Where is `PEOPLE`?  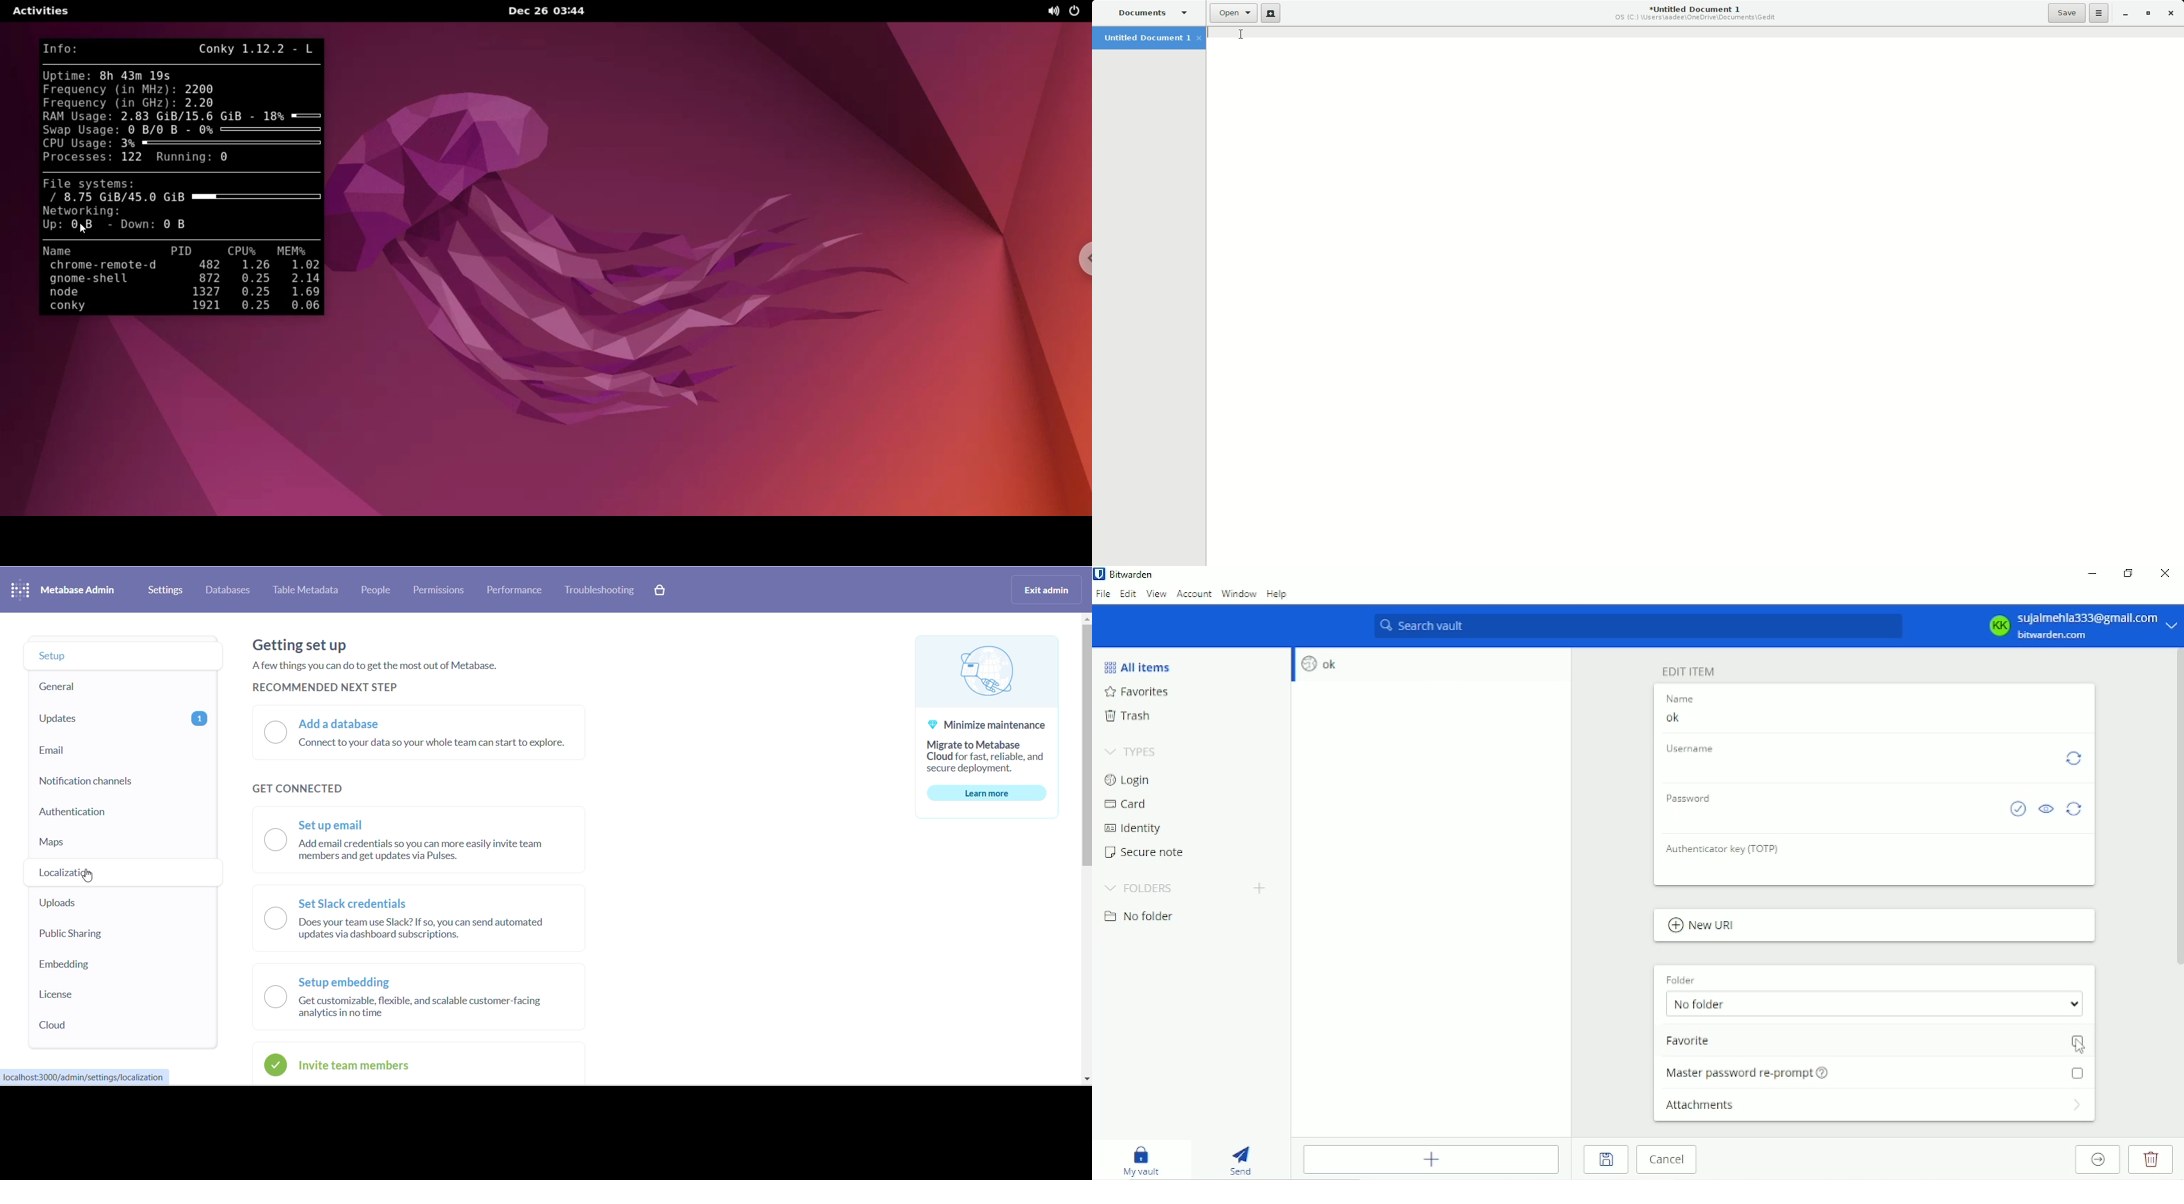 PEOPLE is located at coordinates (381, 590).